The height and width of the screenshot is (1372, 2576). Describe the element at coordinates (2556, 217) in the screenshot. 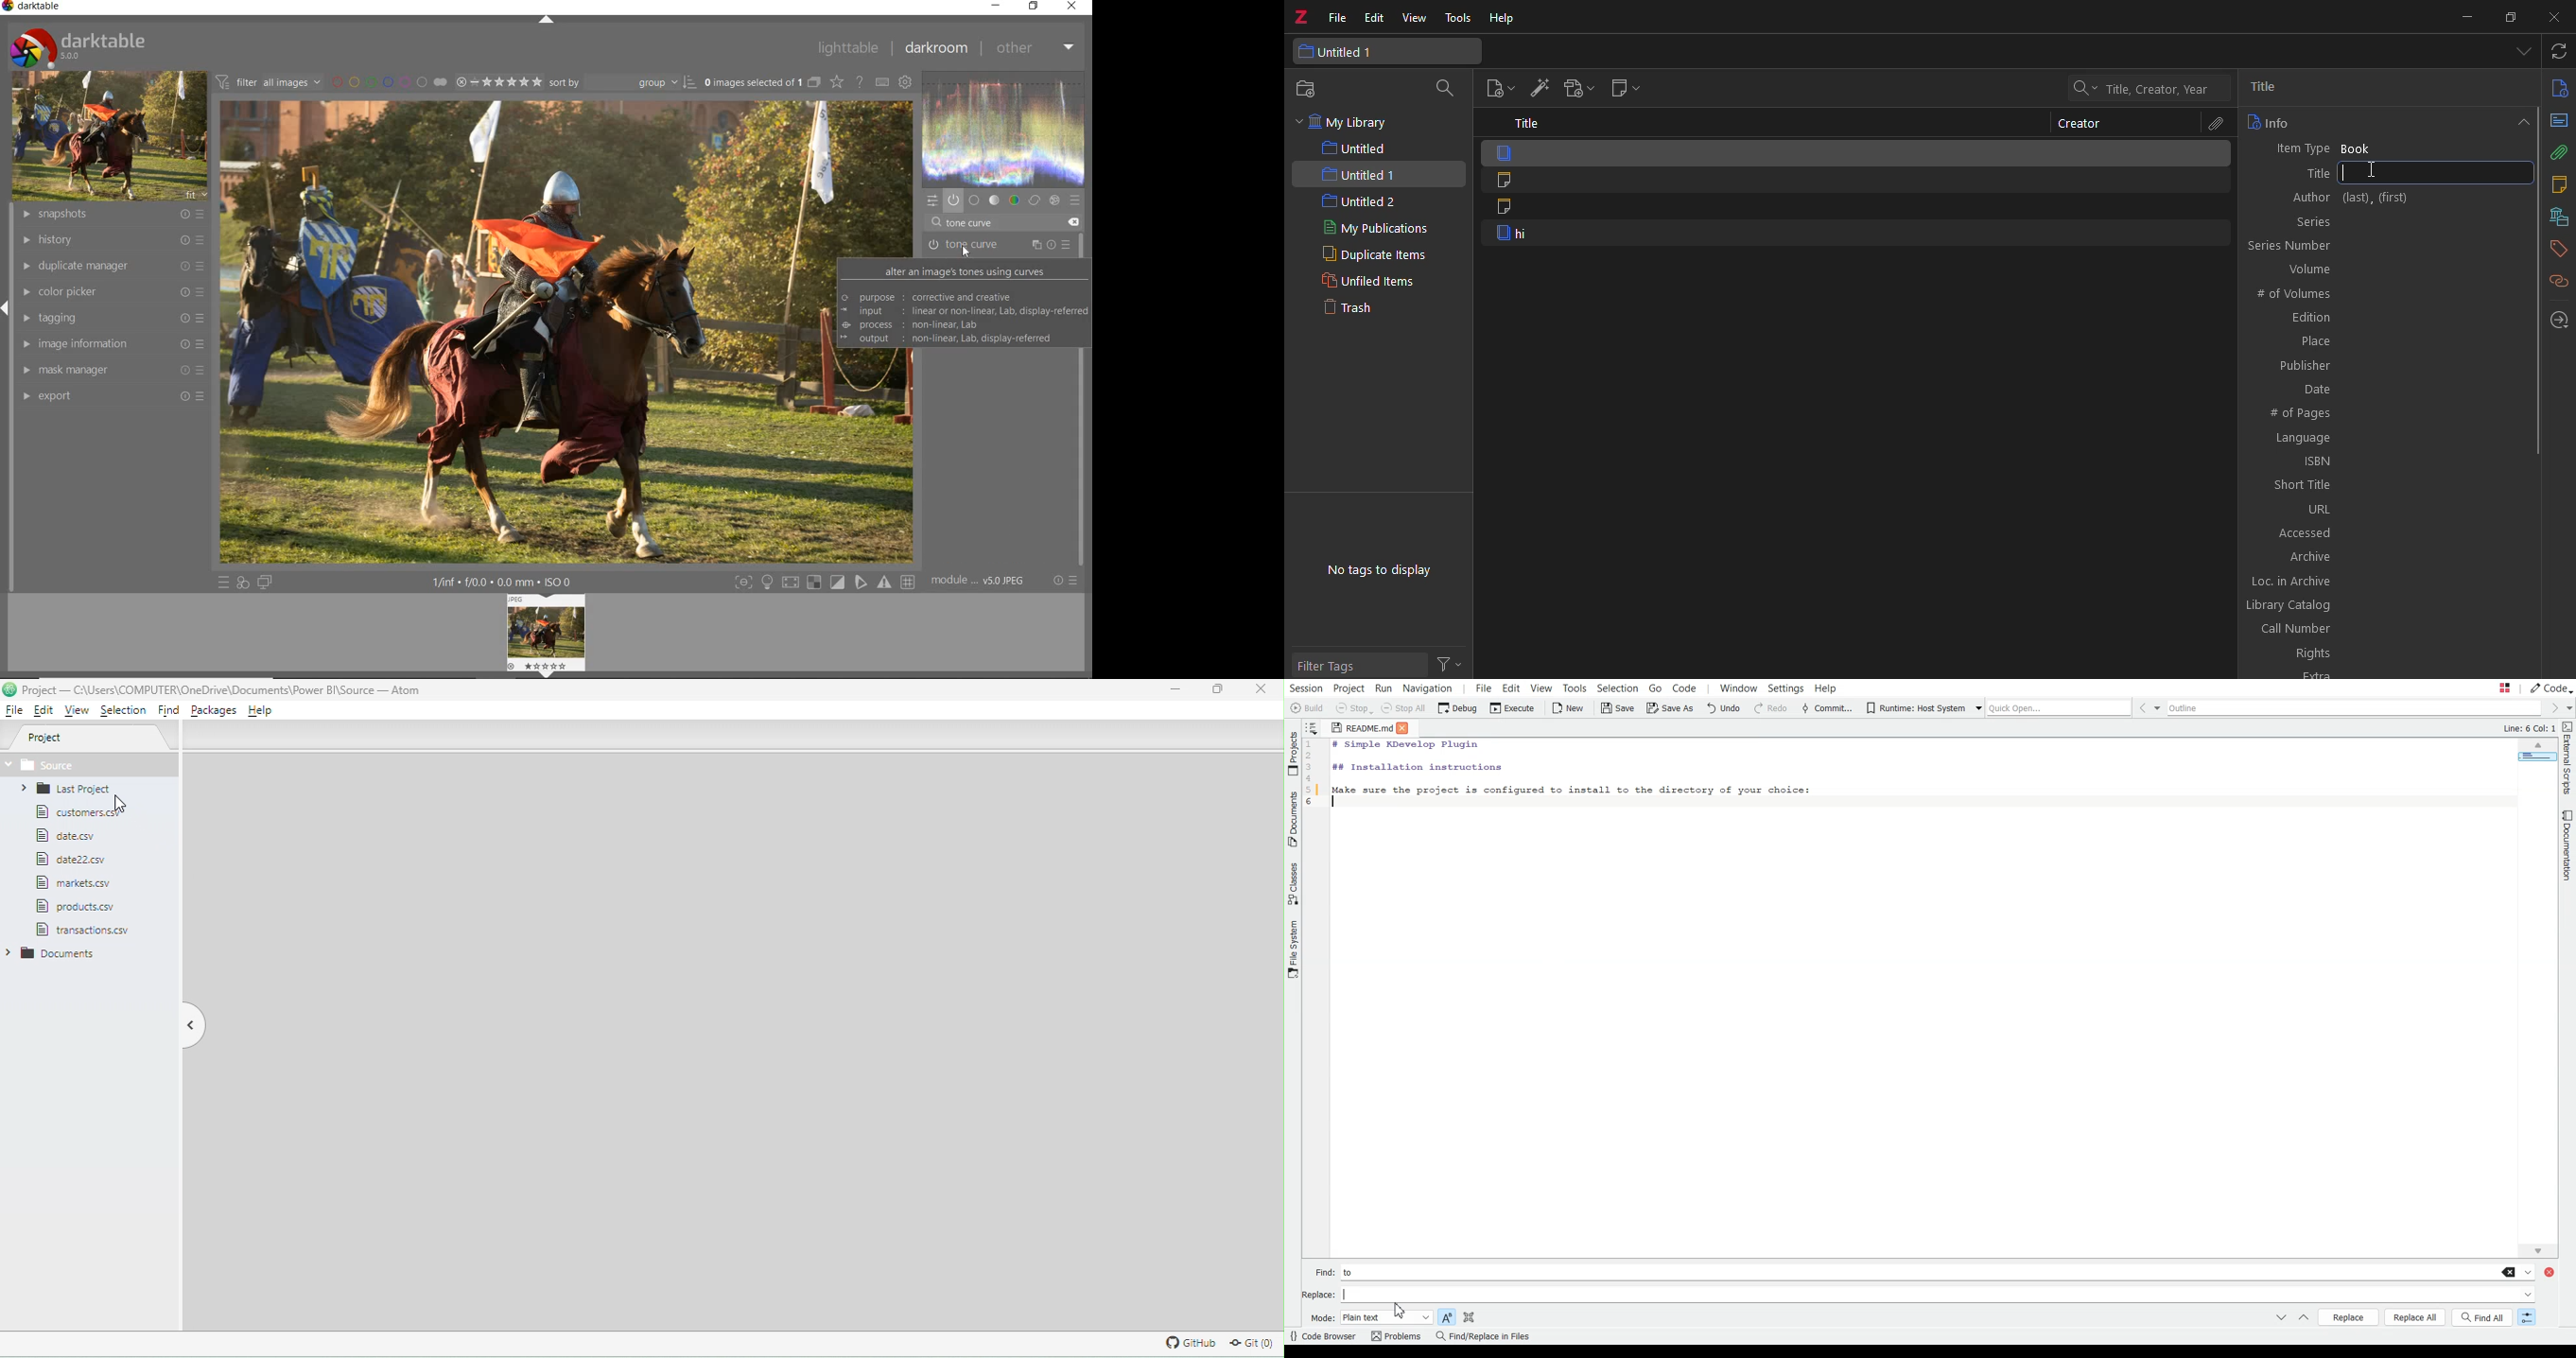

I see `library` at that location.